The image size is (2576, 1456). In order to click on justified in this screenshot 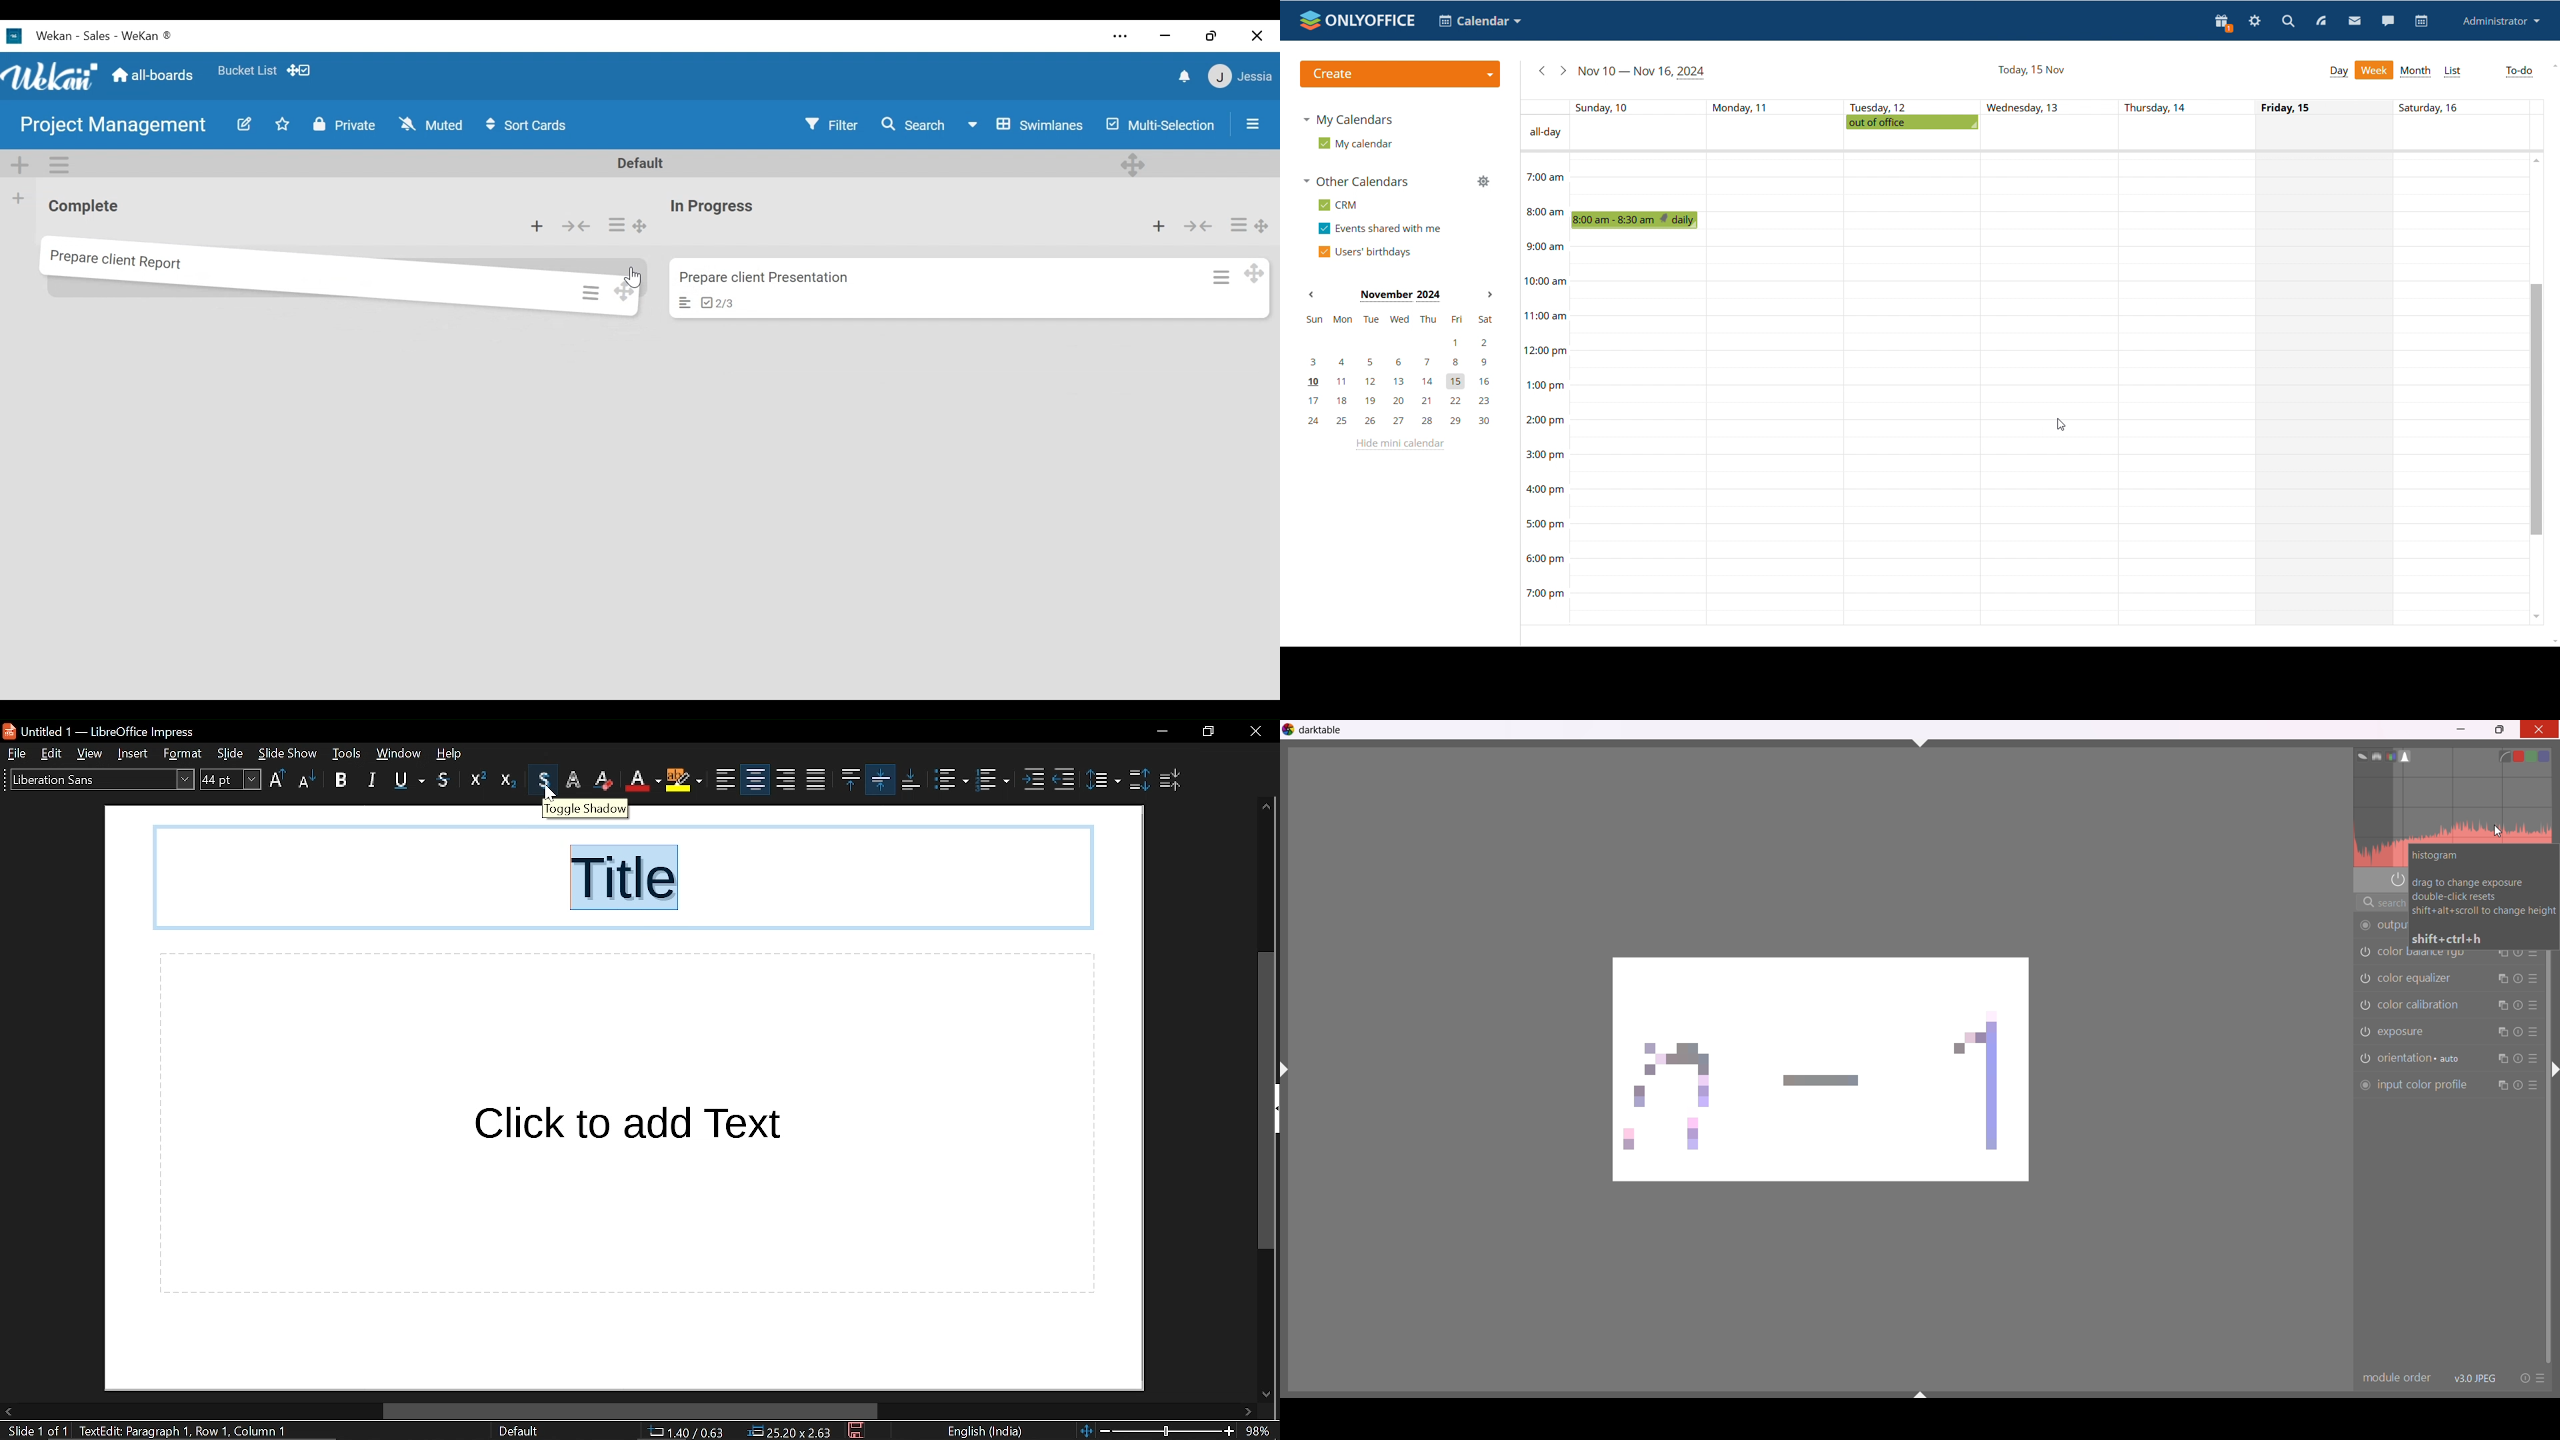, I will do `click(786, 780)`.